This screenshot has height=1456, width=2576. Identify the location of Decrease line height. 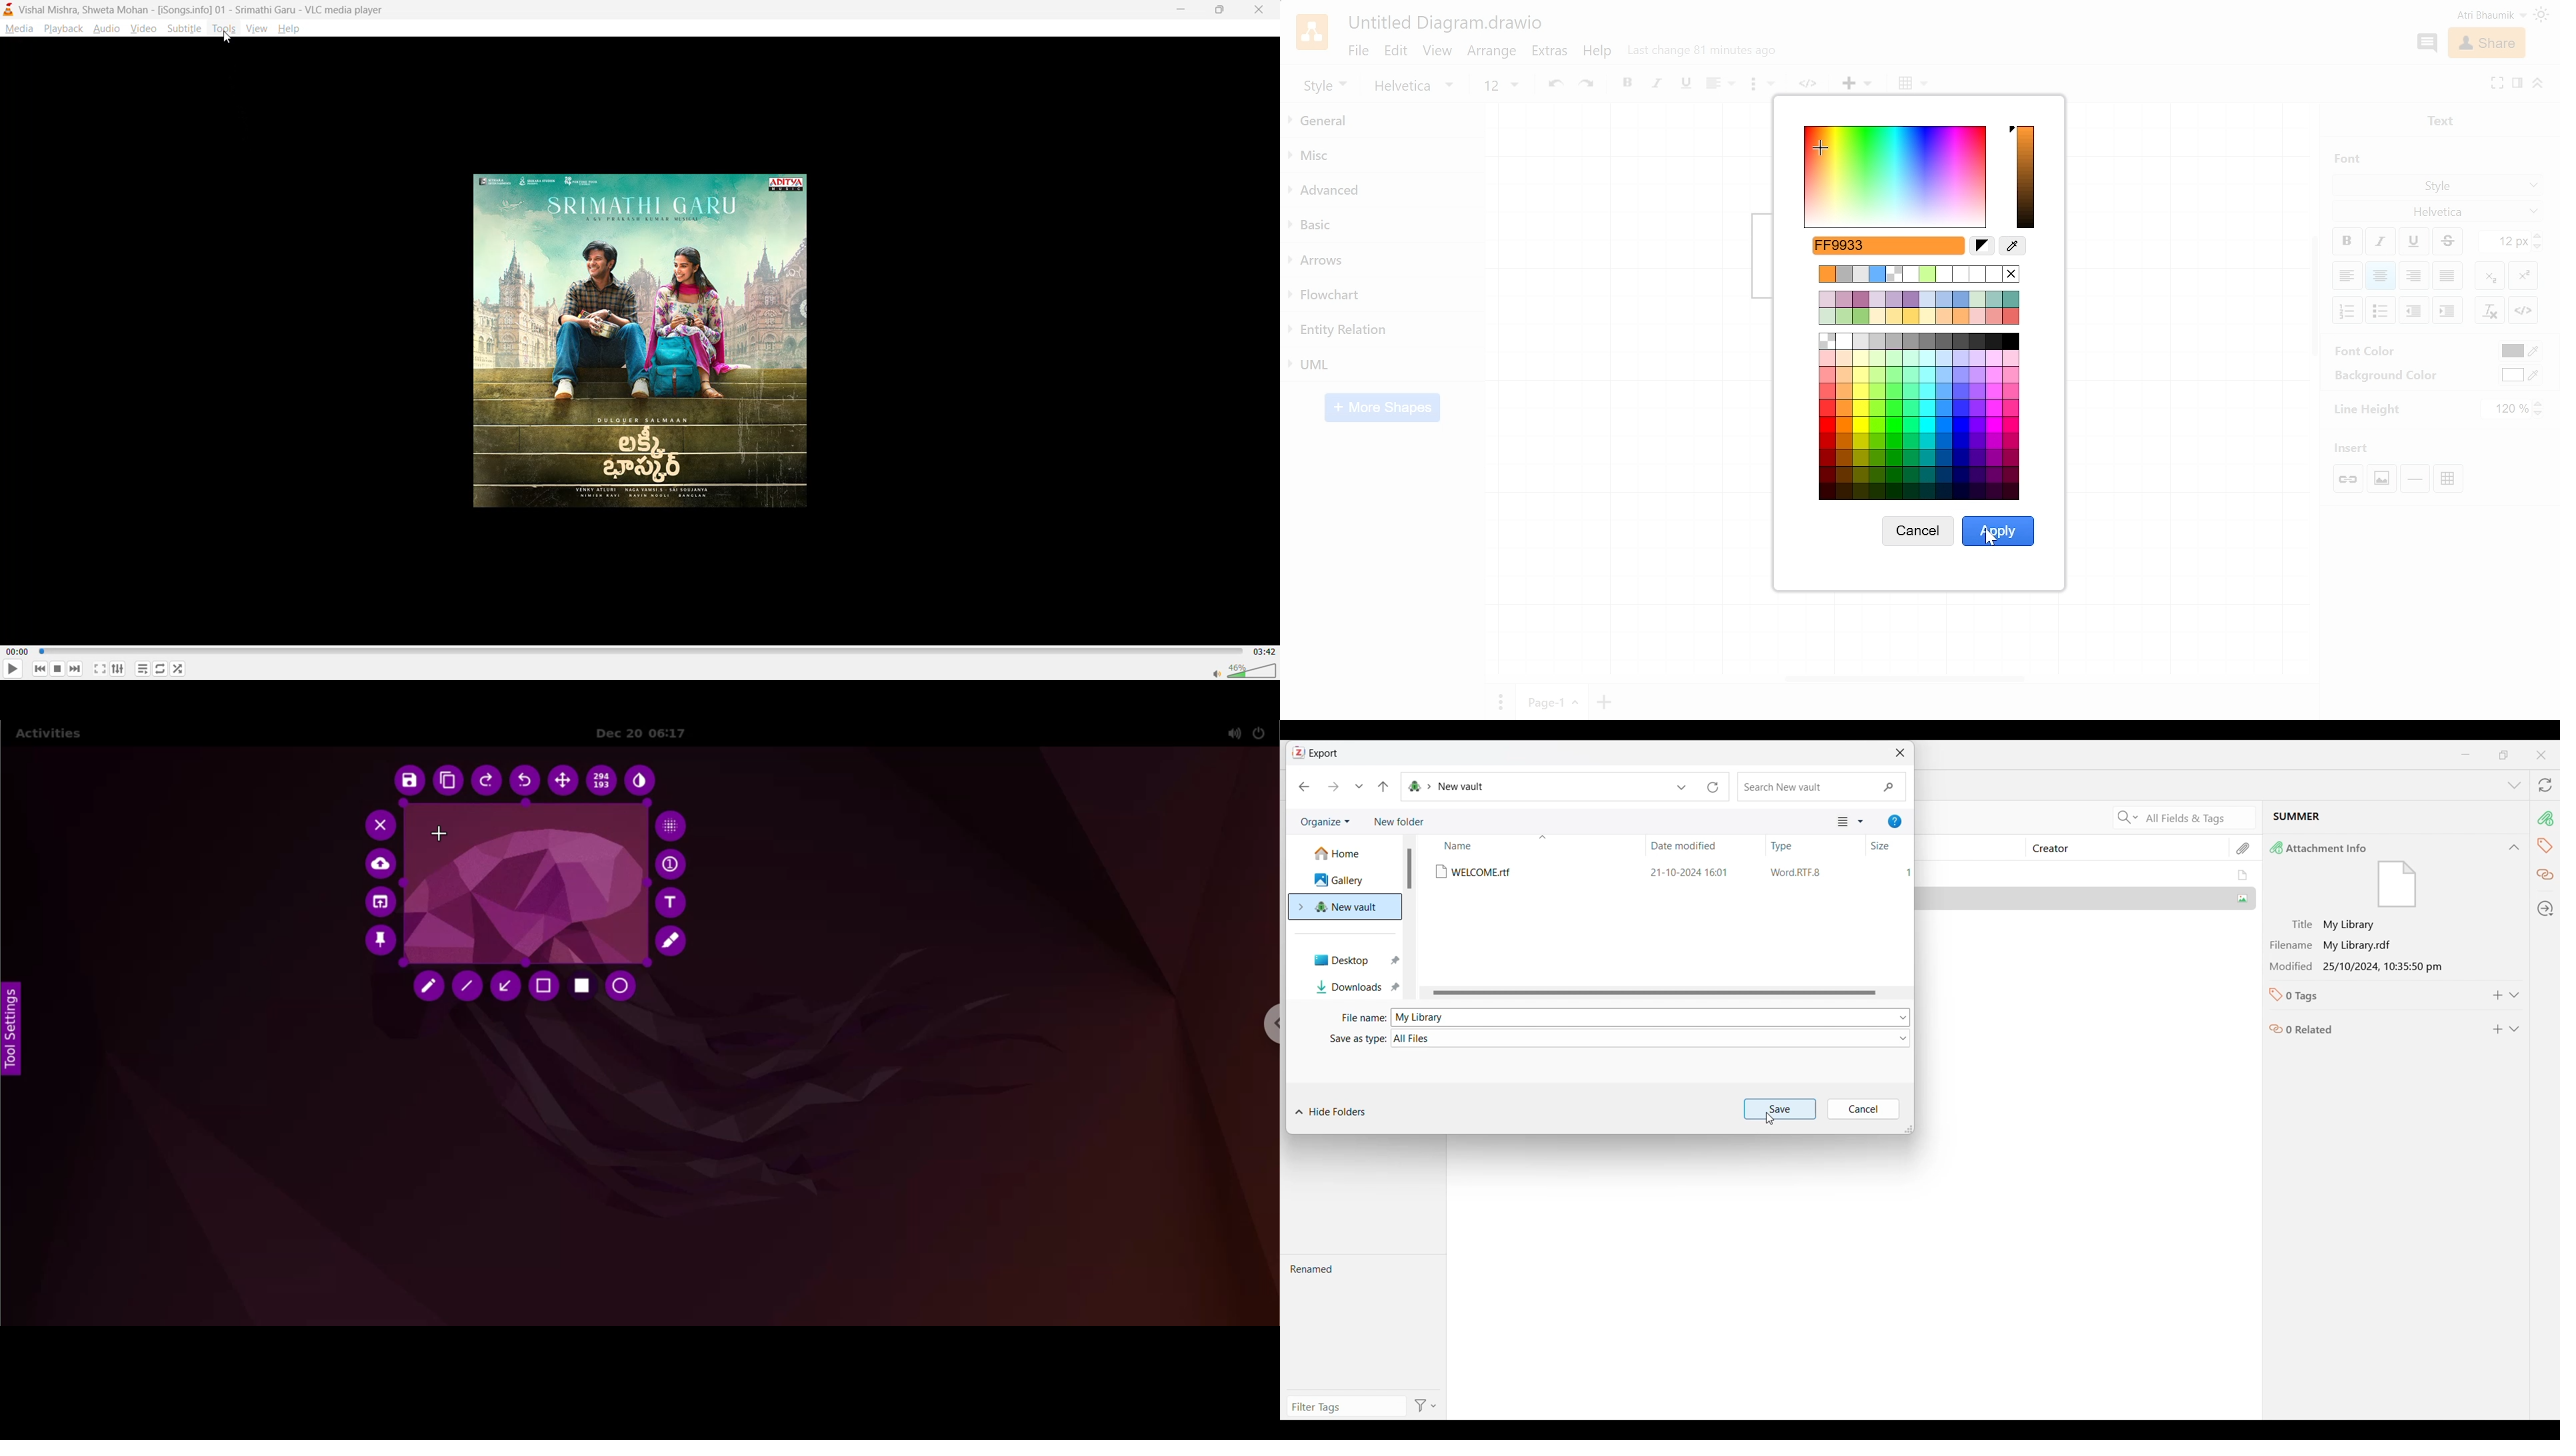
(2541, 415).